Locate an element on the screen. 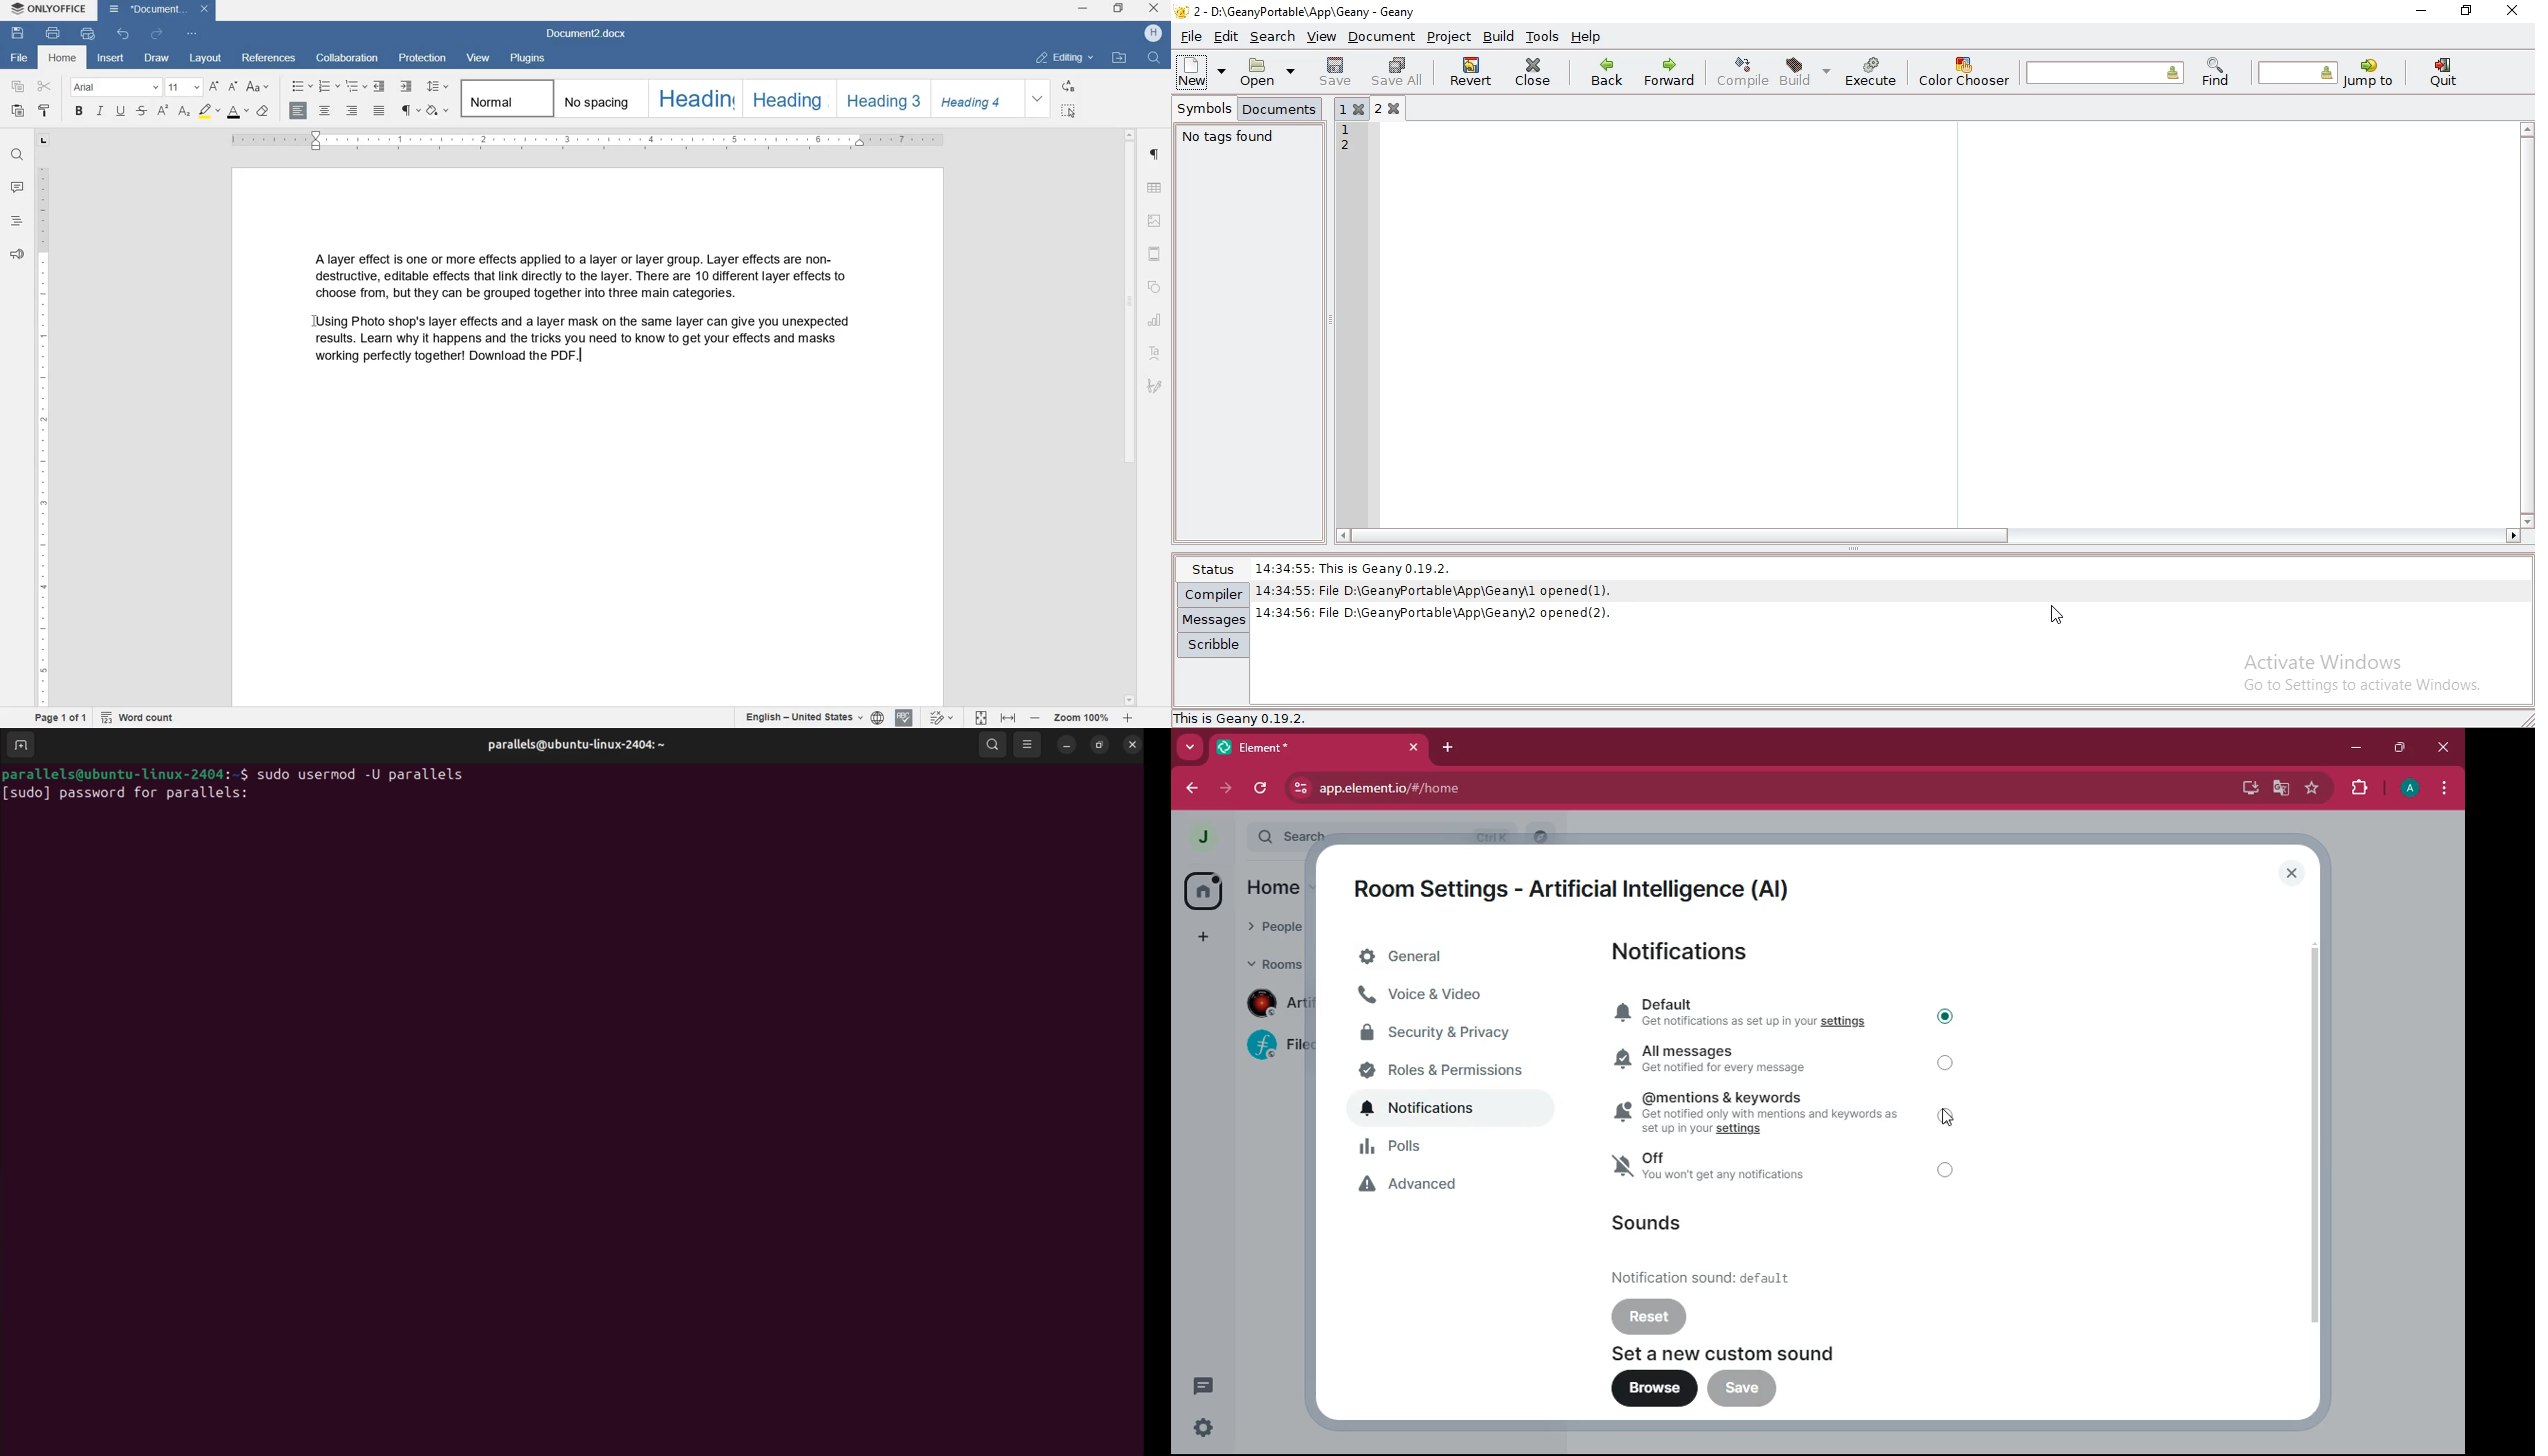  FIND is located at coordinates (1155, 59).